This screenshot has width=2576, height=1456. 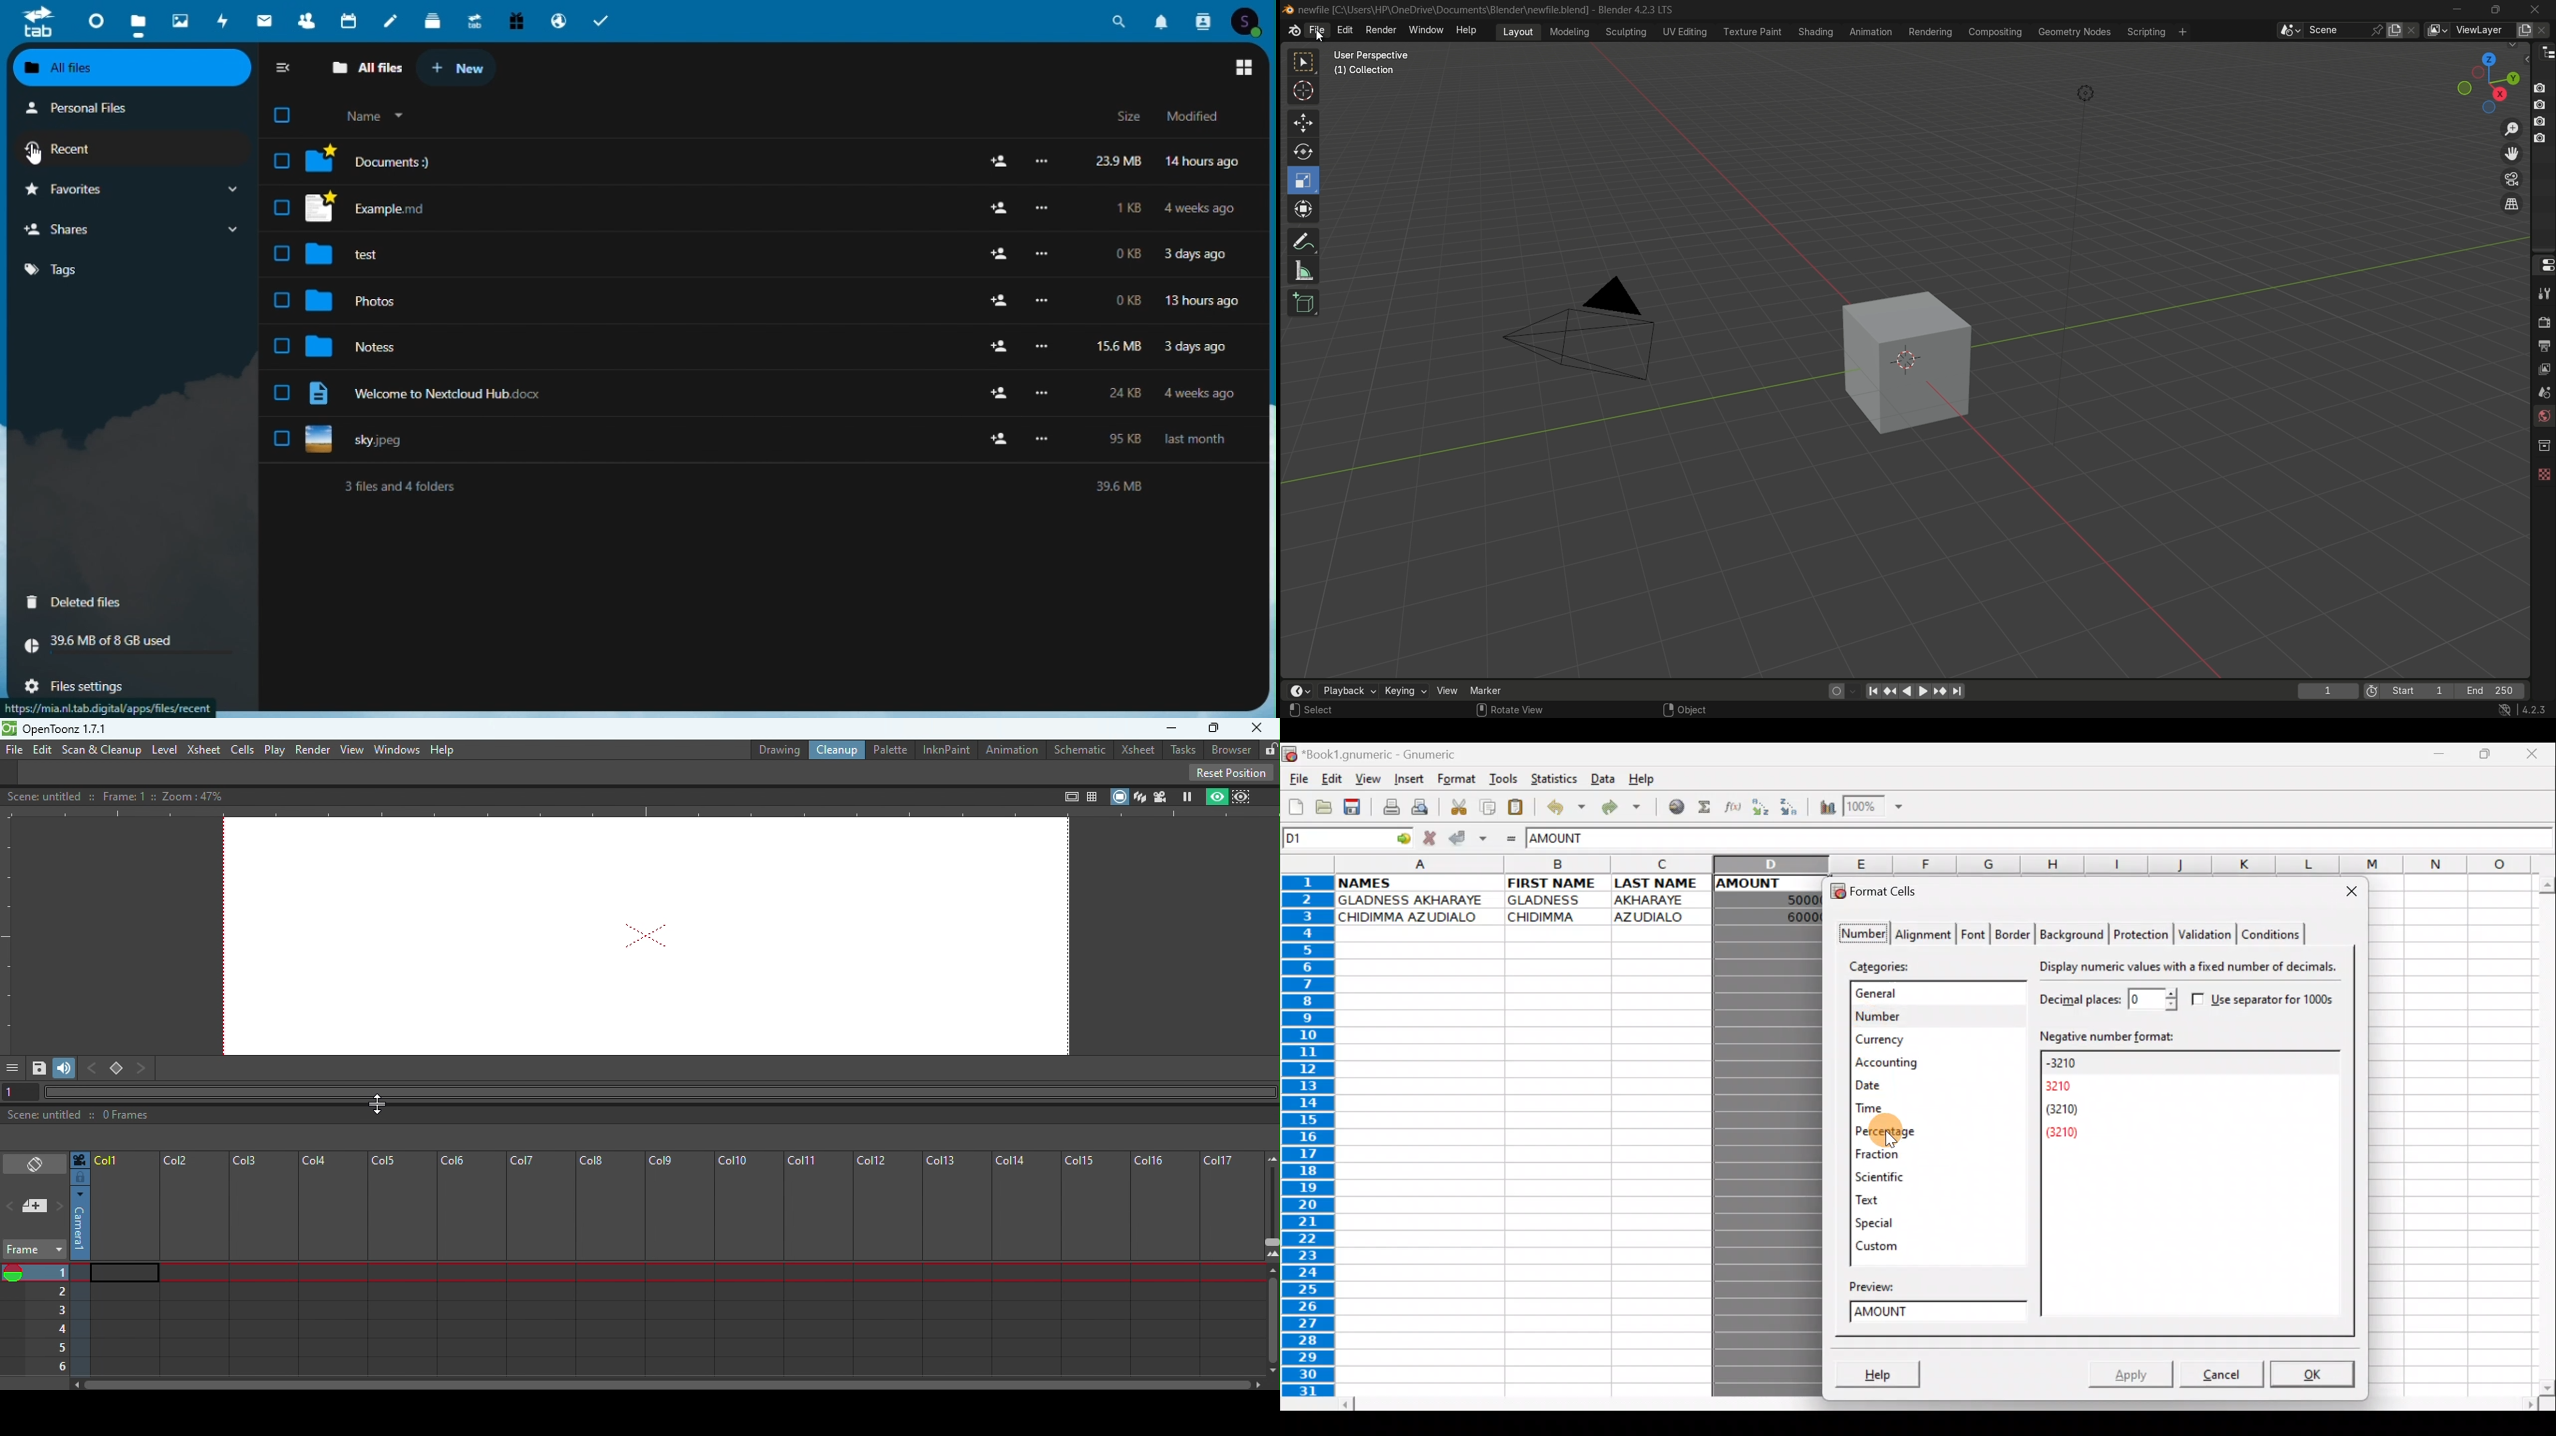 I want to click on checkbox, so click(x=282, y=300).